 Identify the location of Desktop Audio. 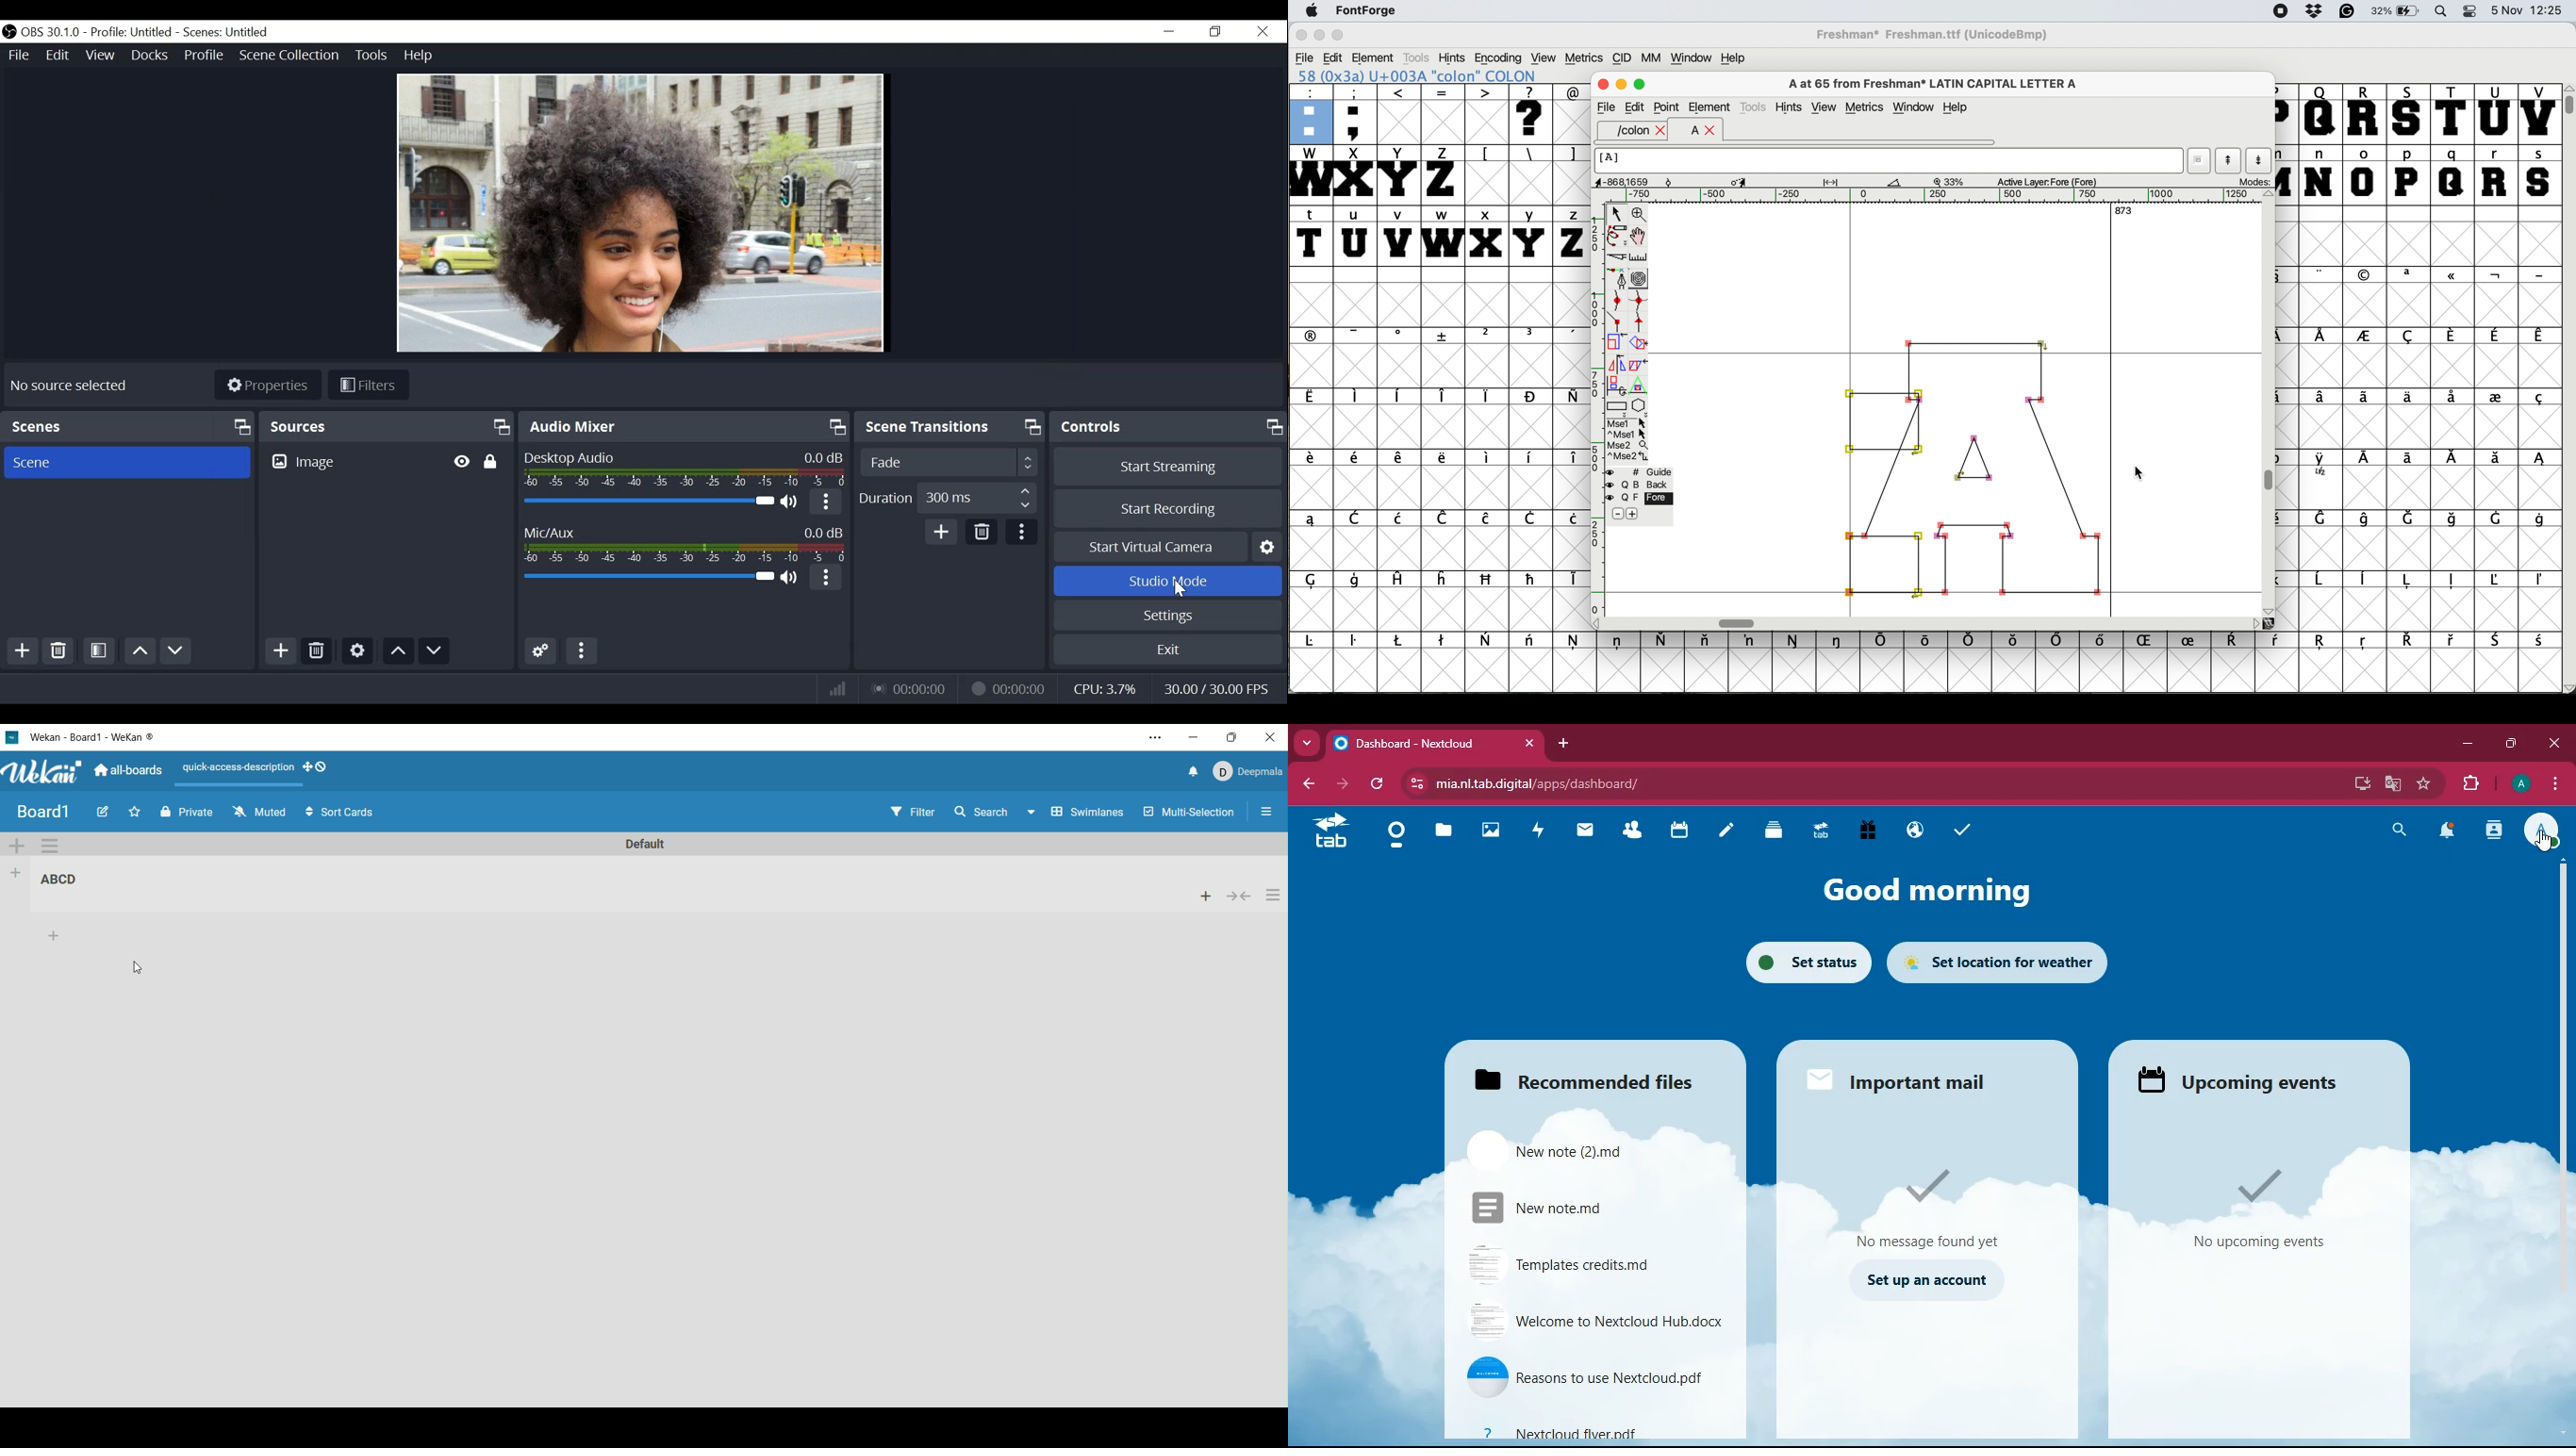
(683, 469).